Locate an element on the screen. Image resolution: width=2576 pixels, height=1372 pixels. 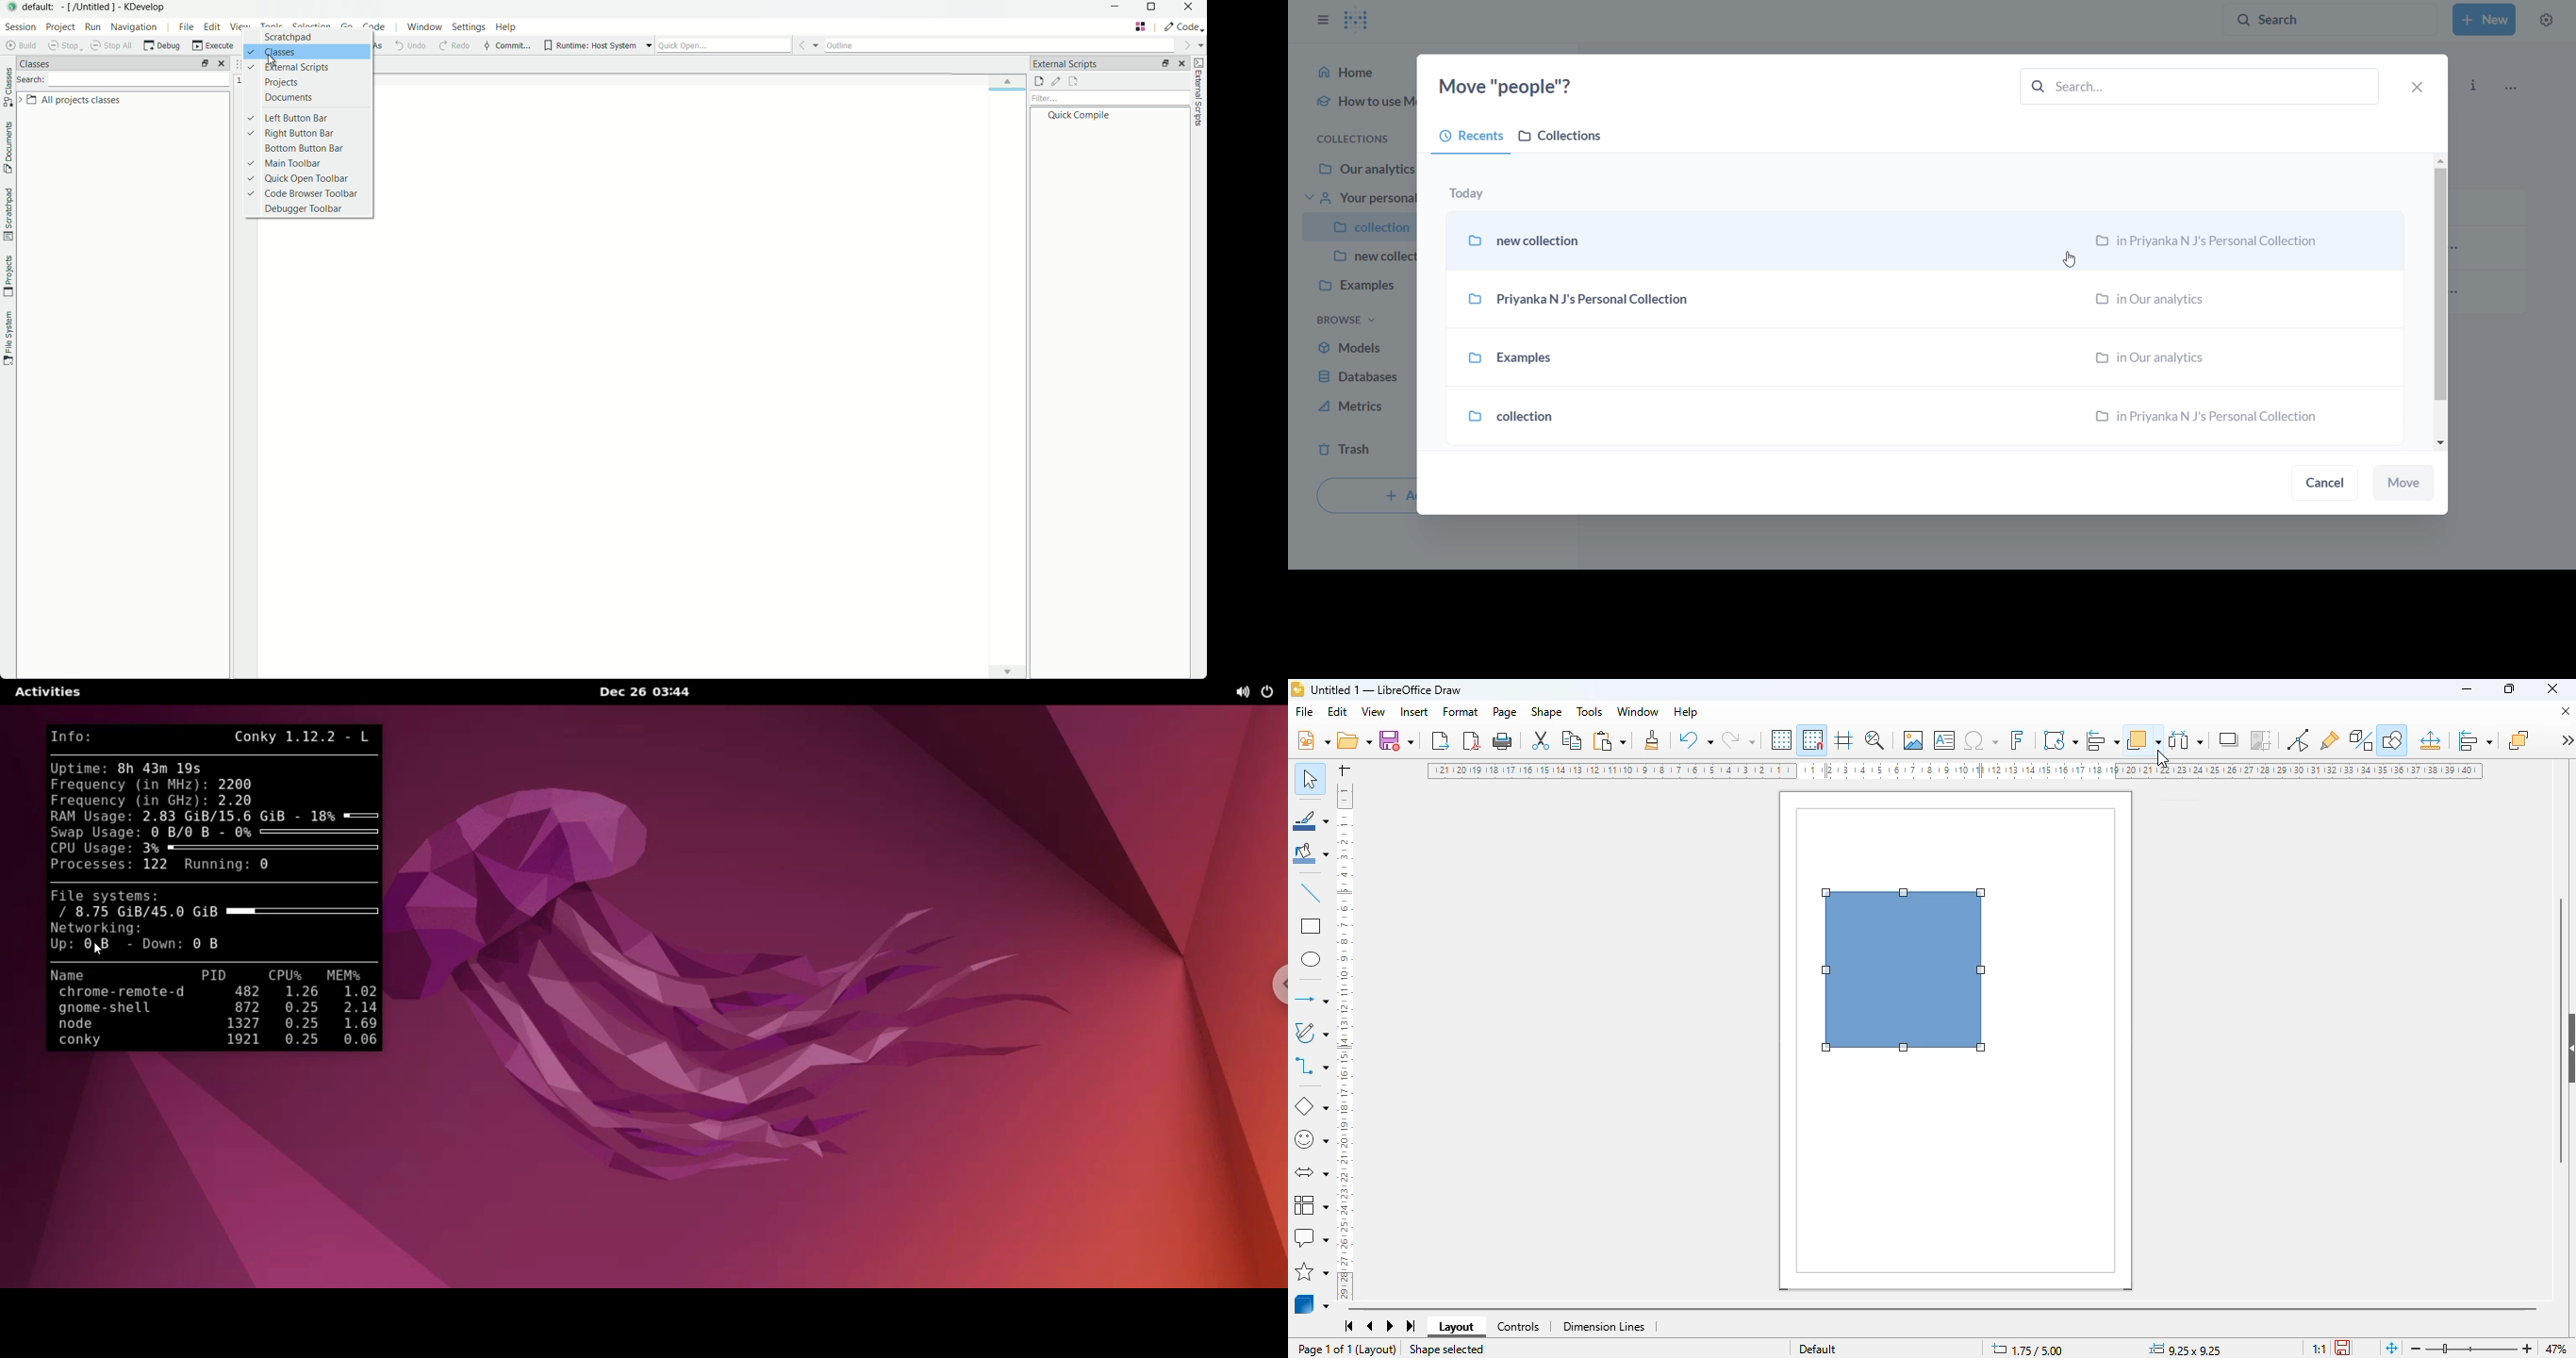
object selected is located at coordinates (1905, 970).